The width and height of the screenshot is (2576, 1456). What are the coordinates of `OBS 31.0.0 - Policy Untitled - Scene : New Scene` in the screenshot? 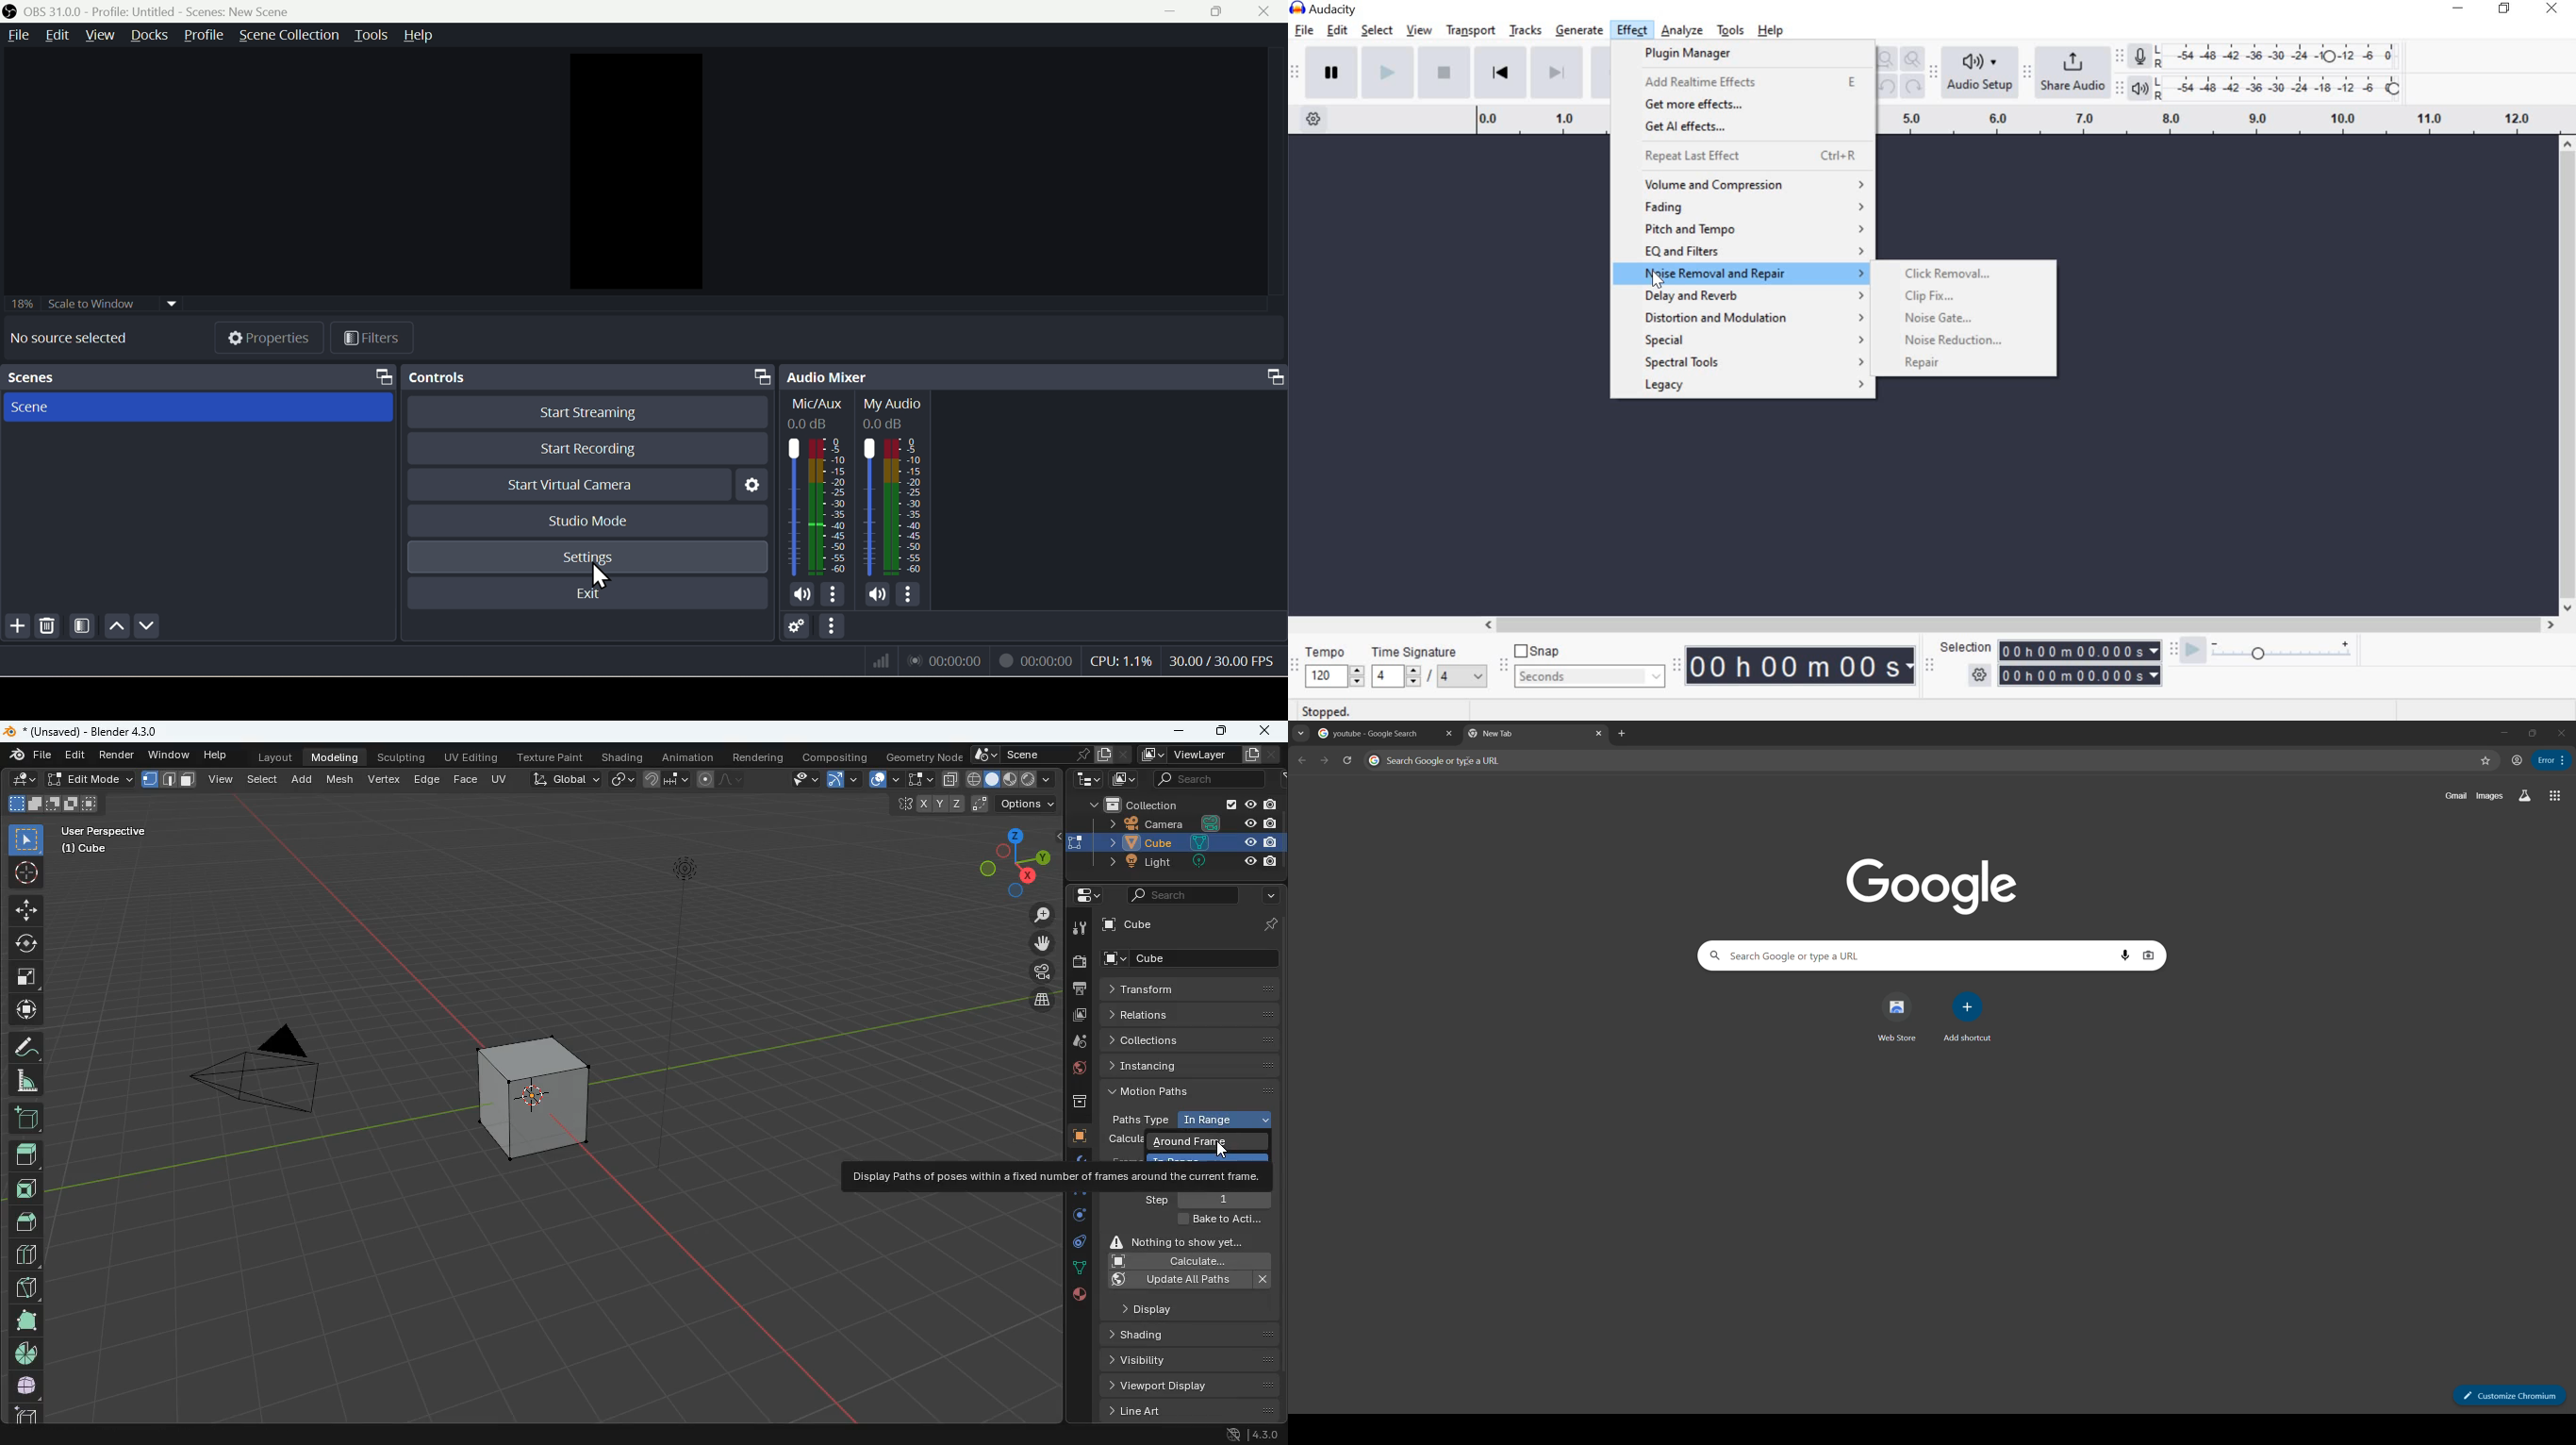 It's located at (156, 11).